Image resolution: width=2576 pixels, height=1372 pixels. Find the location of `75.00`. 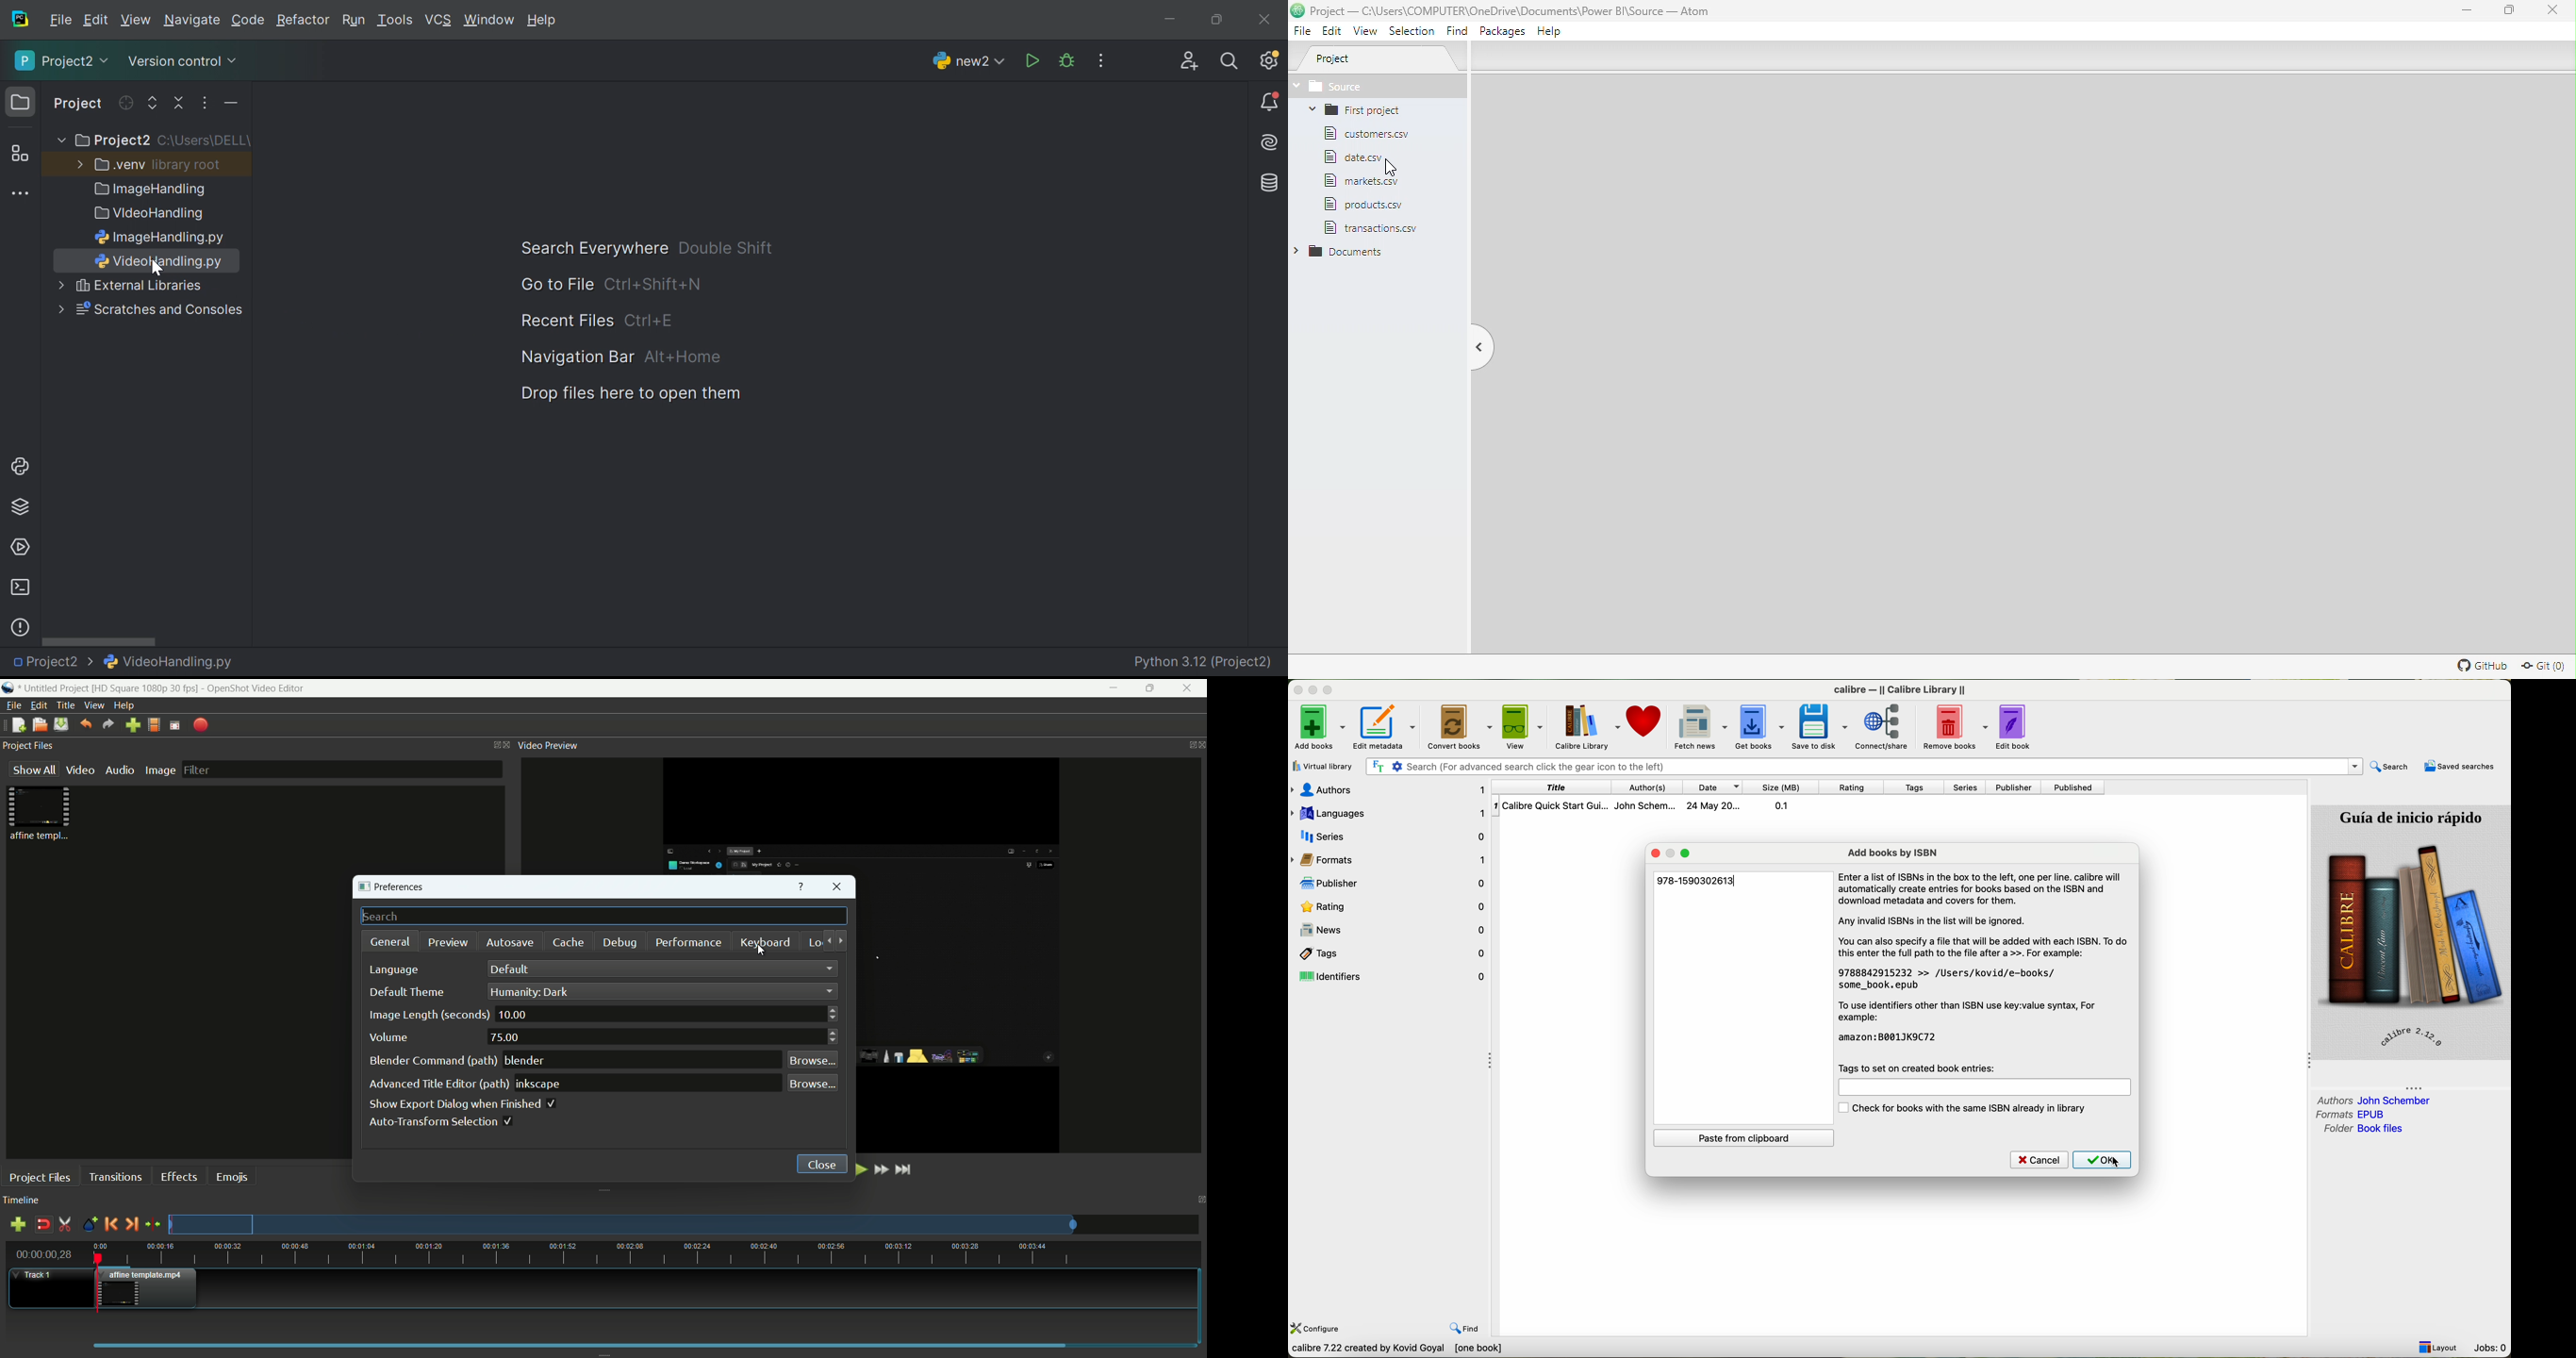

75.00 is located at coordinates (504, 1038).